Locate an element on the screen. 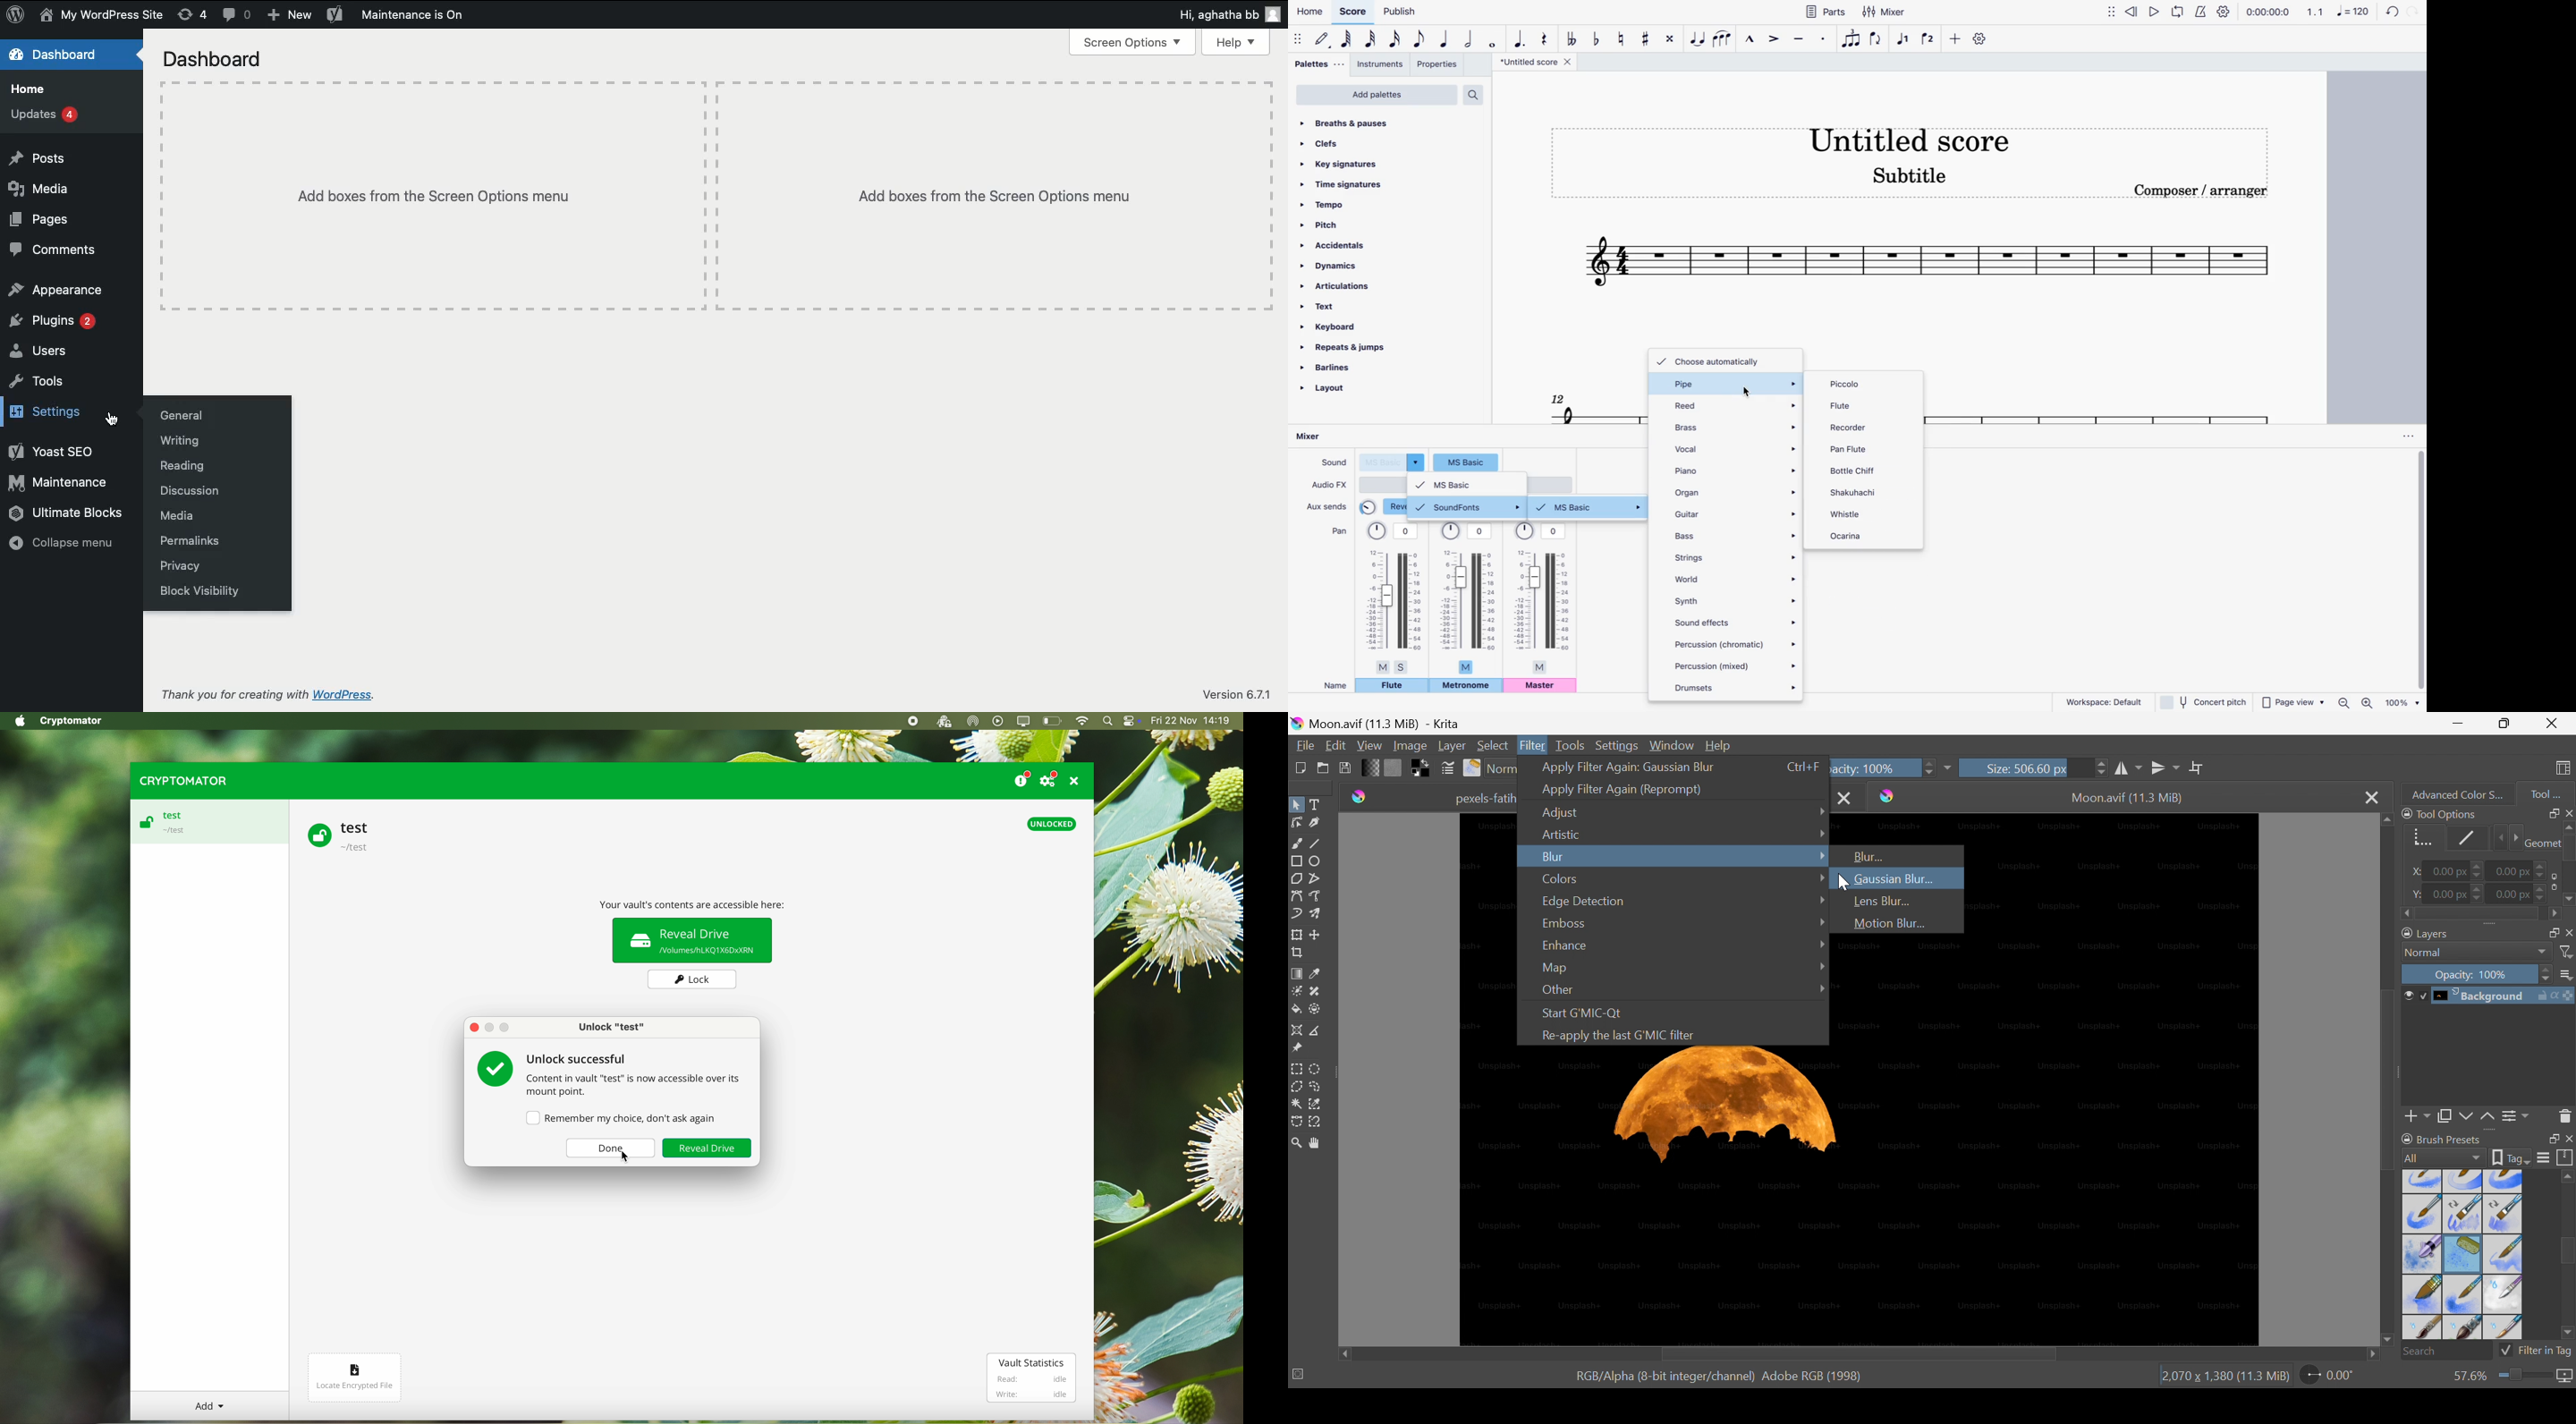  Filter by name is located at coordinates (2567, 951).